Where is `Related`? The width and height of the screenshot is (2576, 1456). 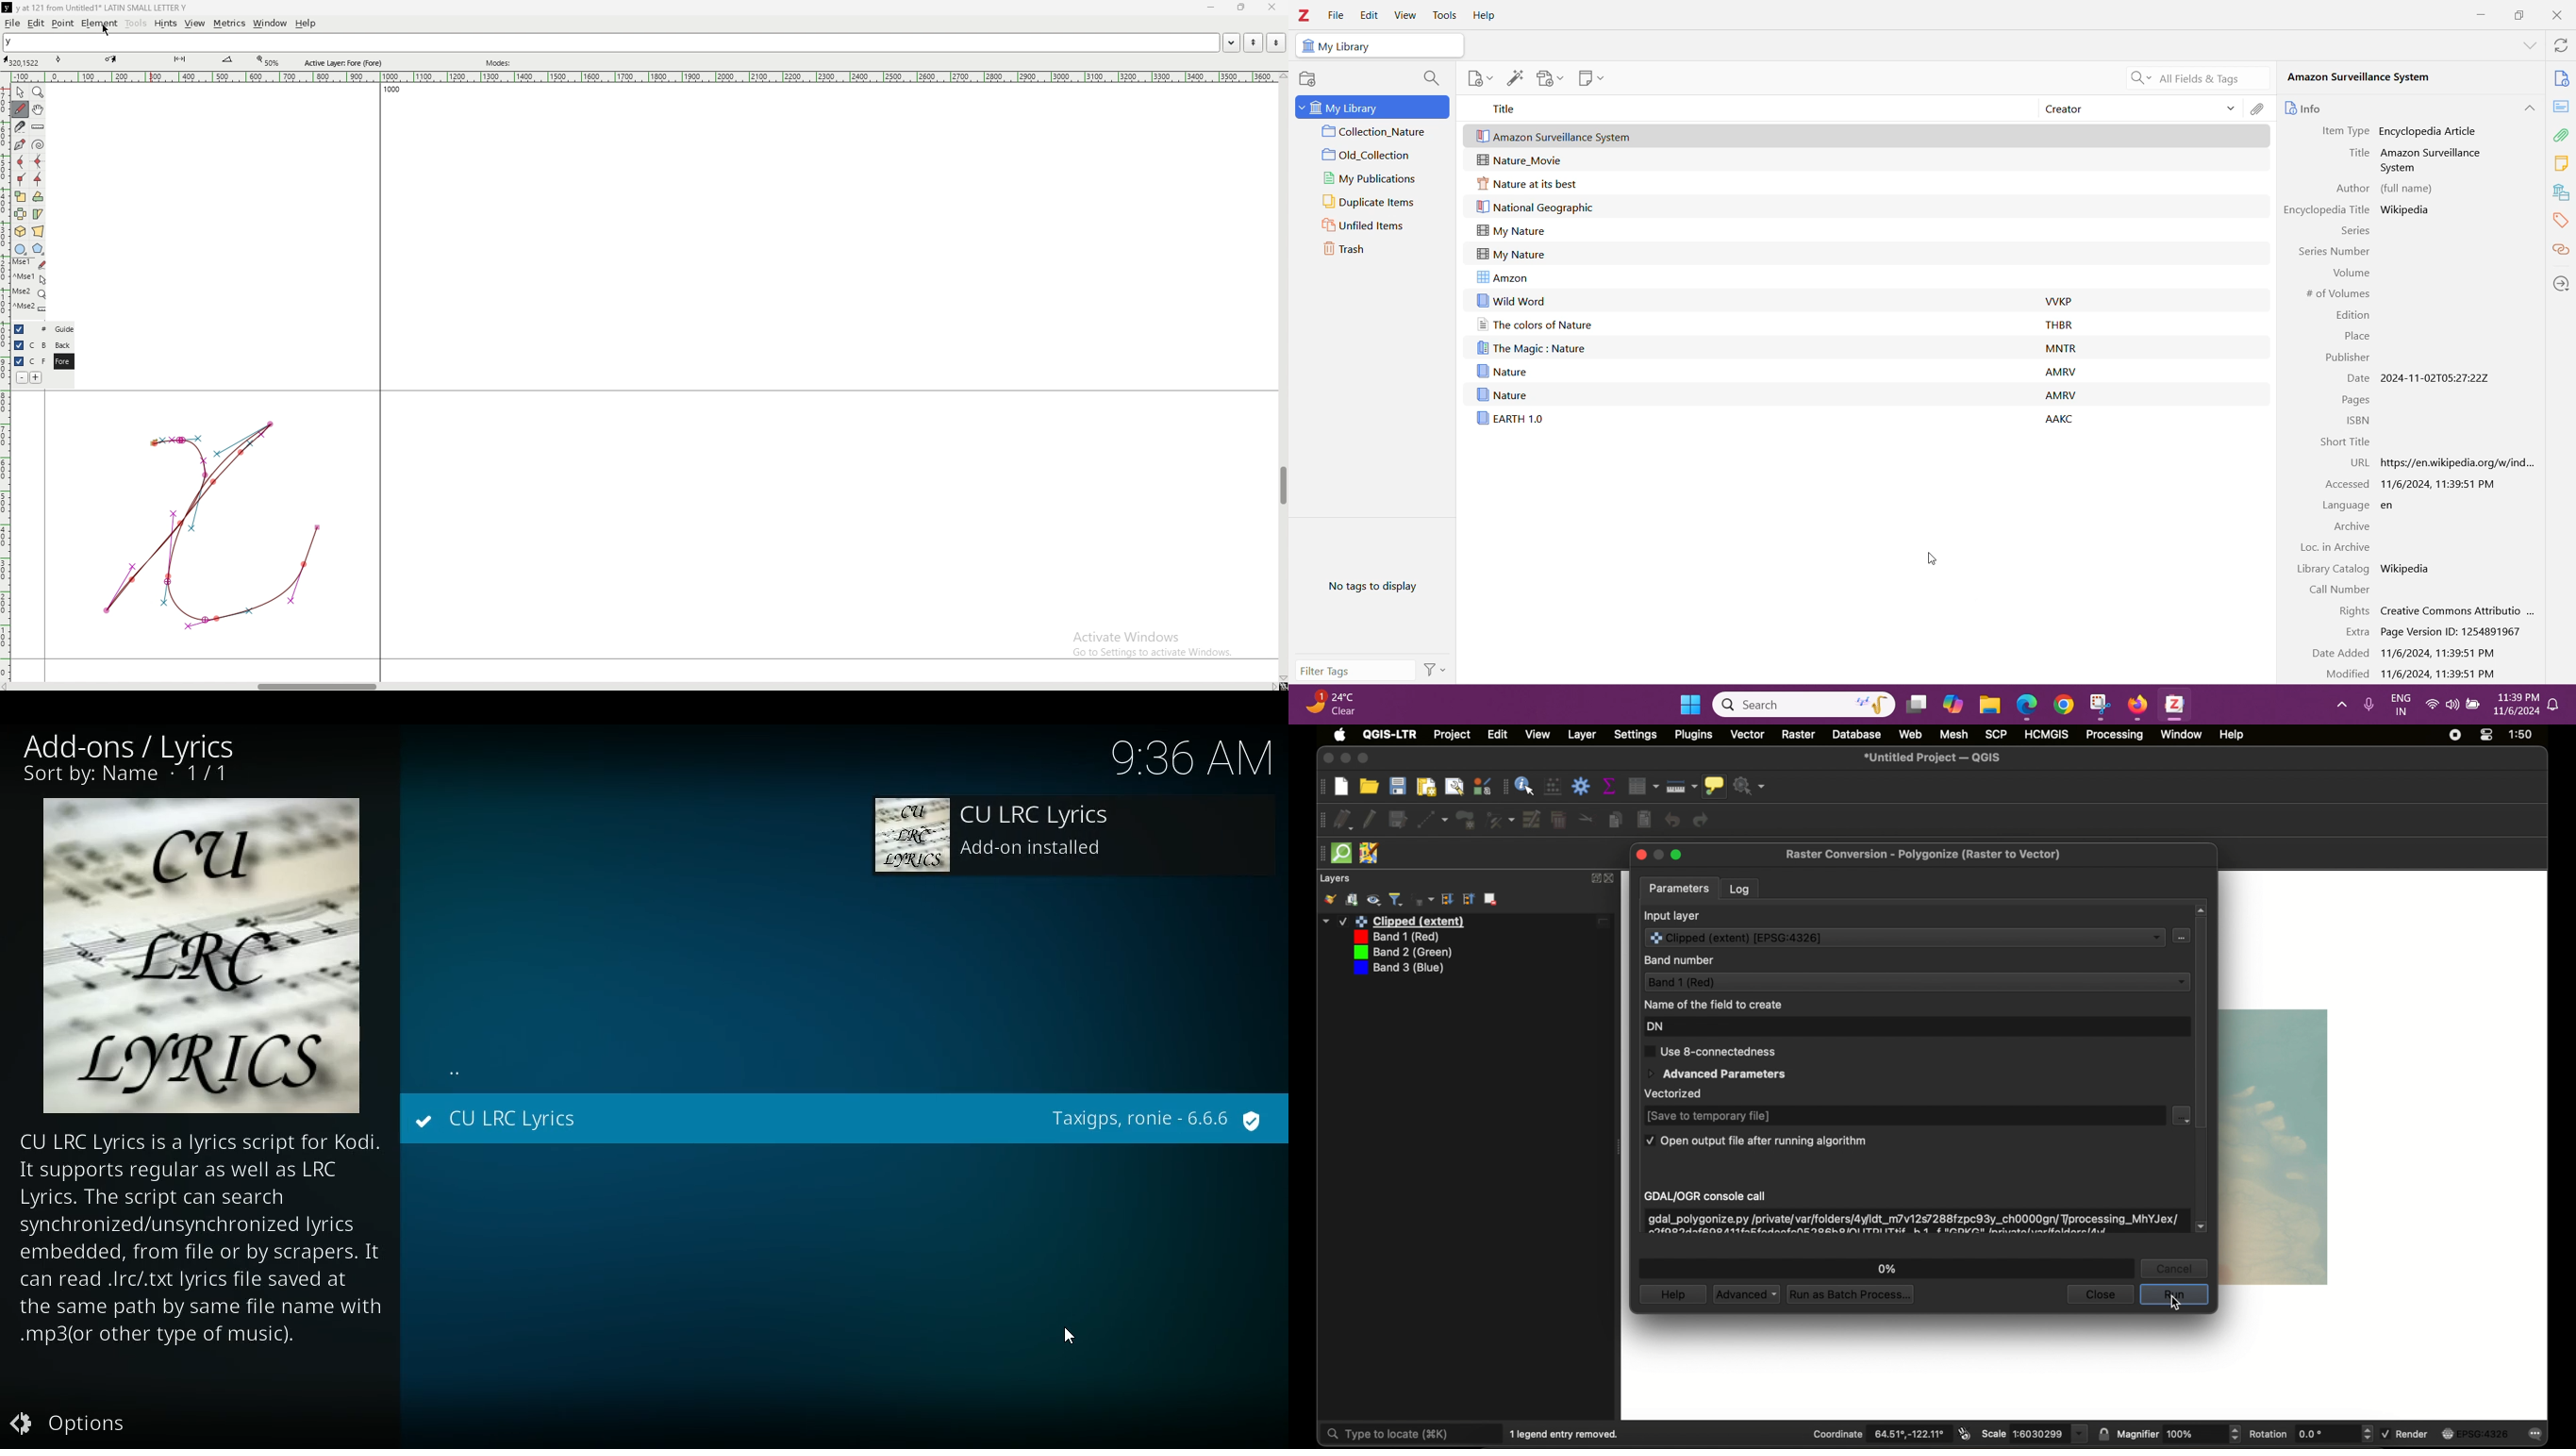 Related is located at coordinates (2561, 252).